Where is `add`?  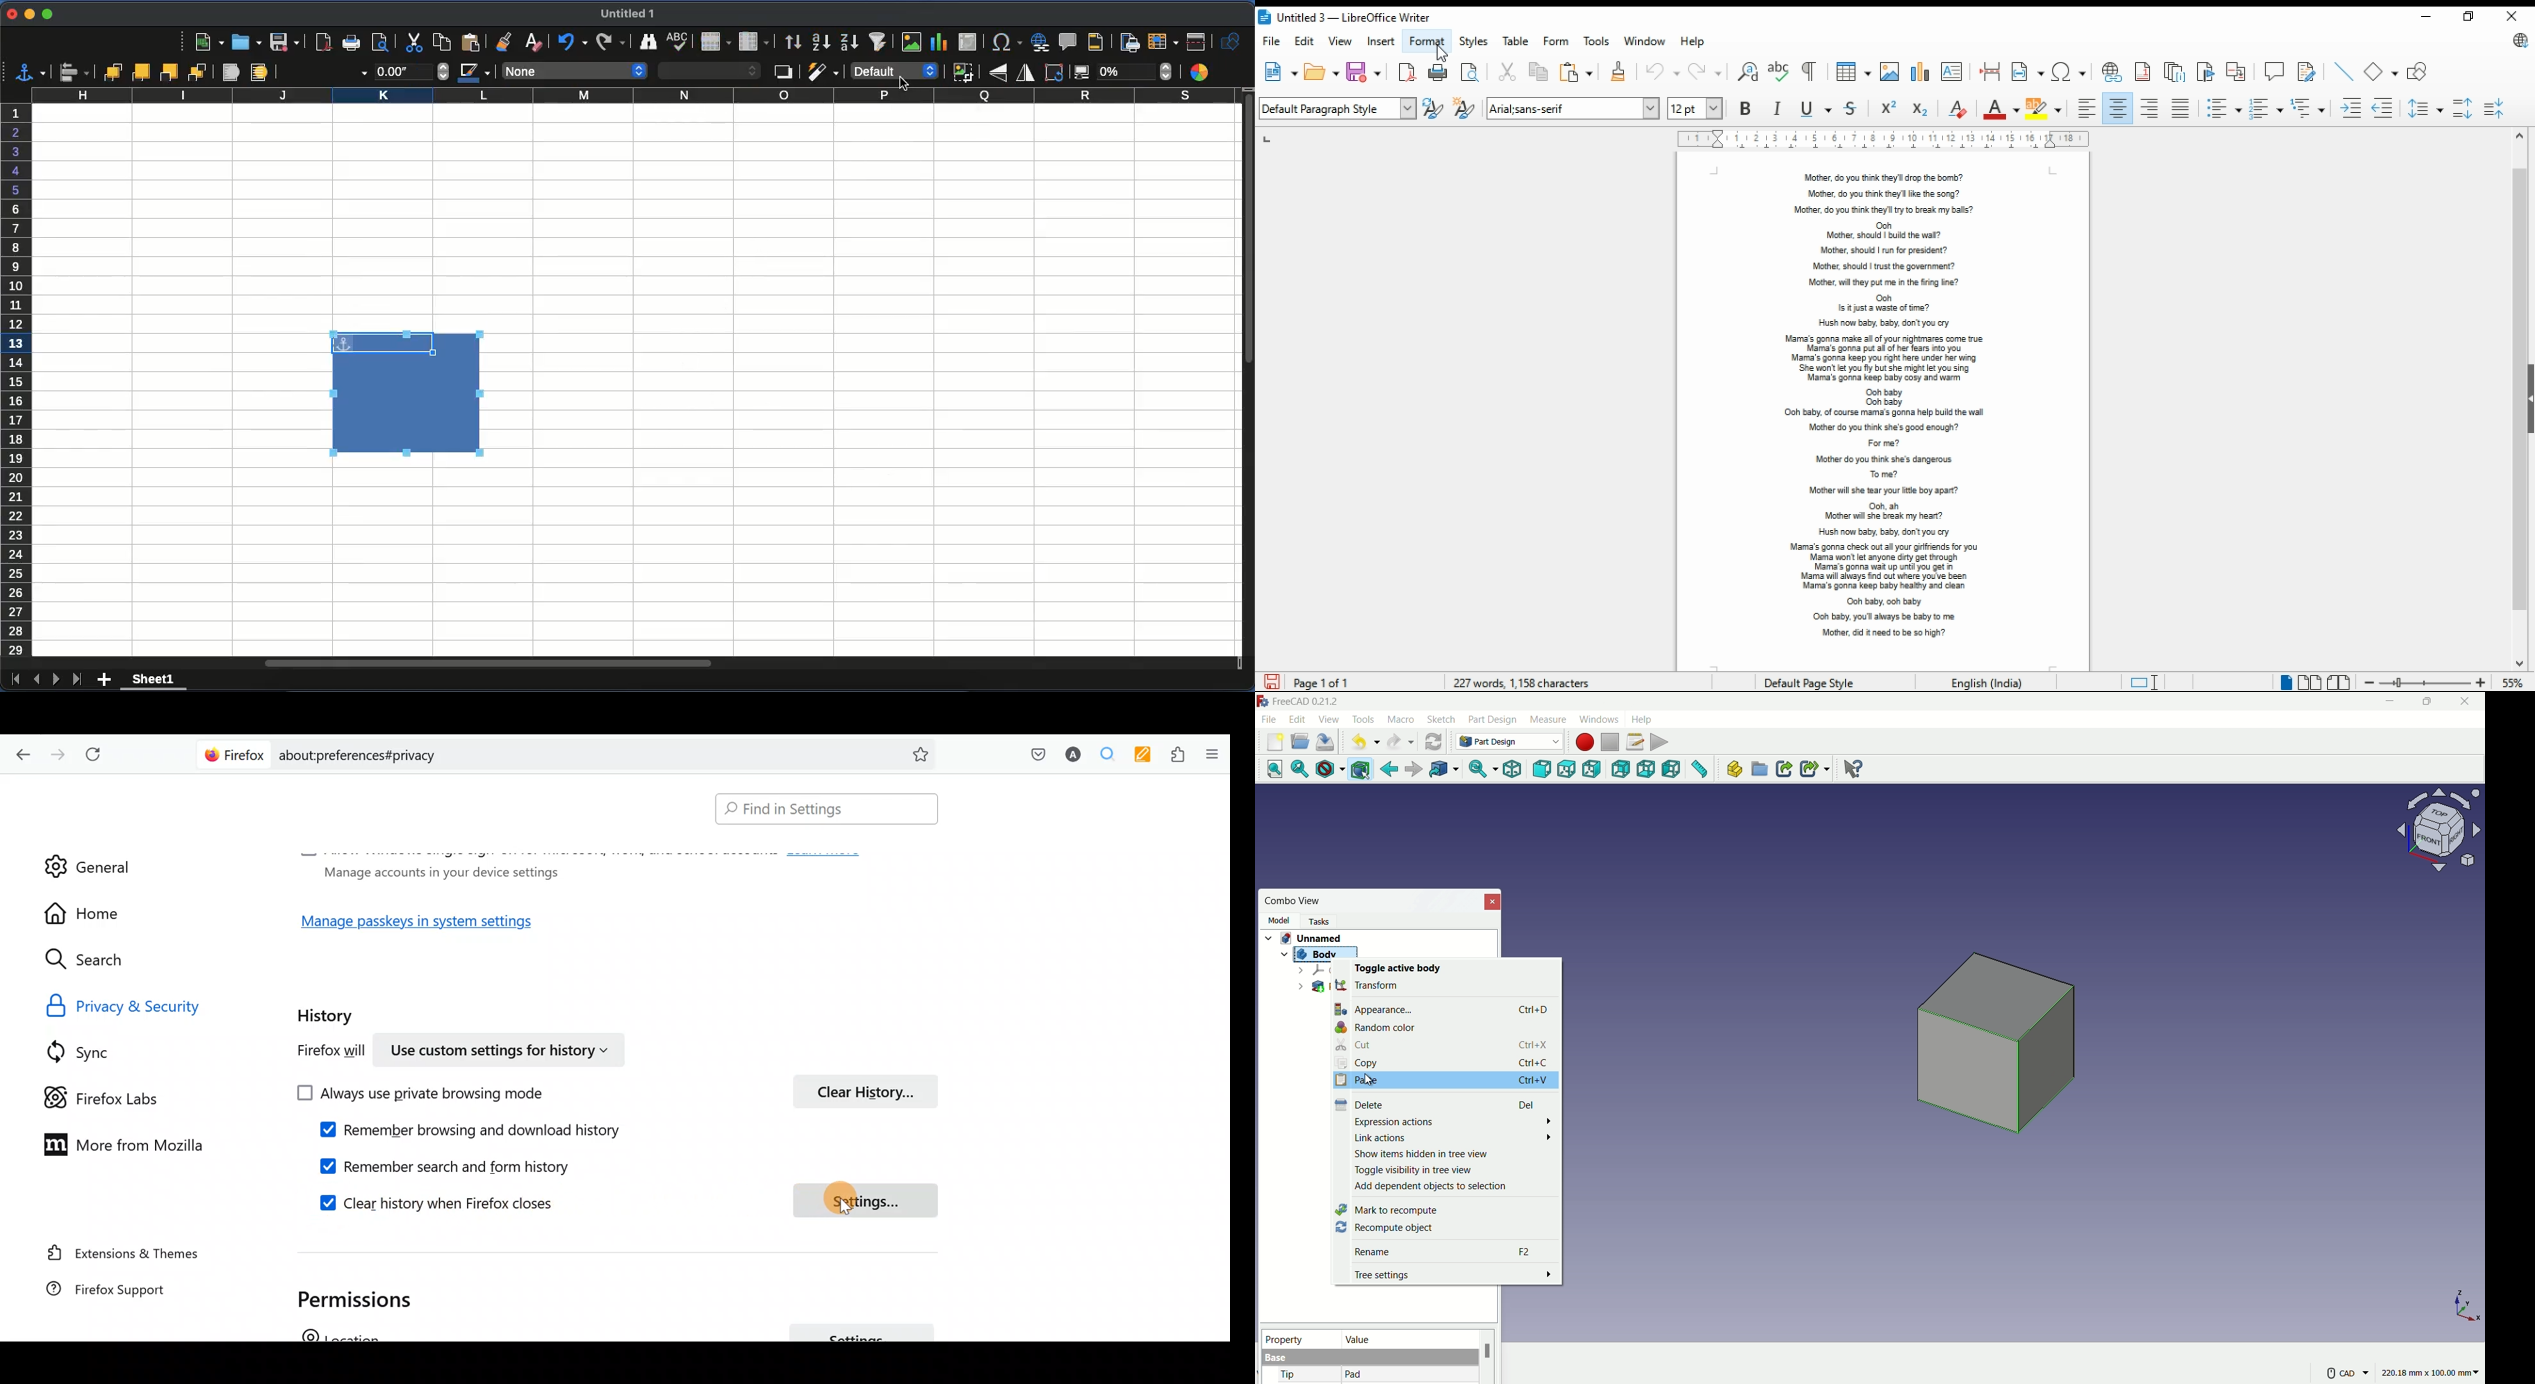 add is located at coordinates (106, 677).